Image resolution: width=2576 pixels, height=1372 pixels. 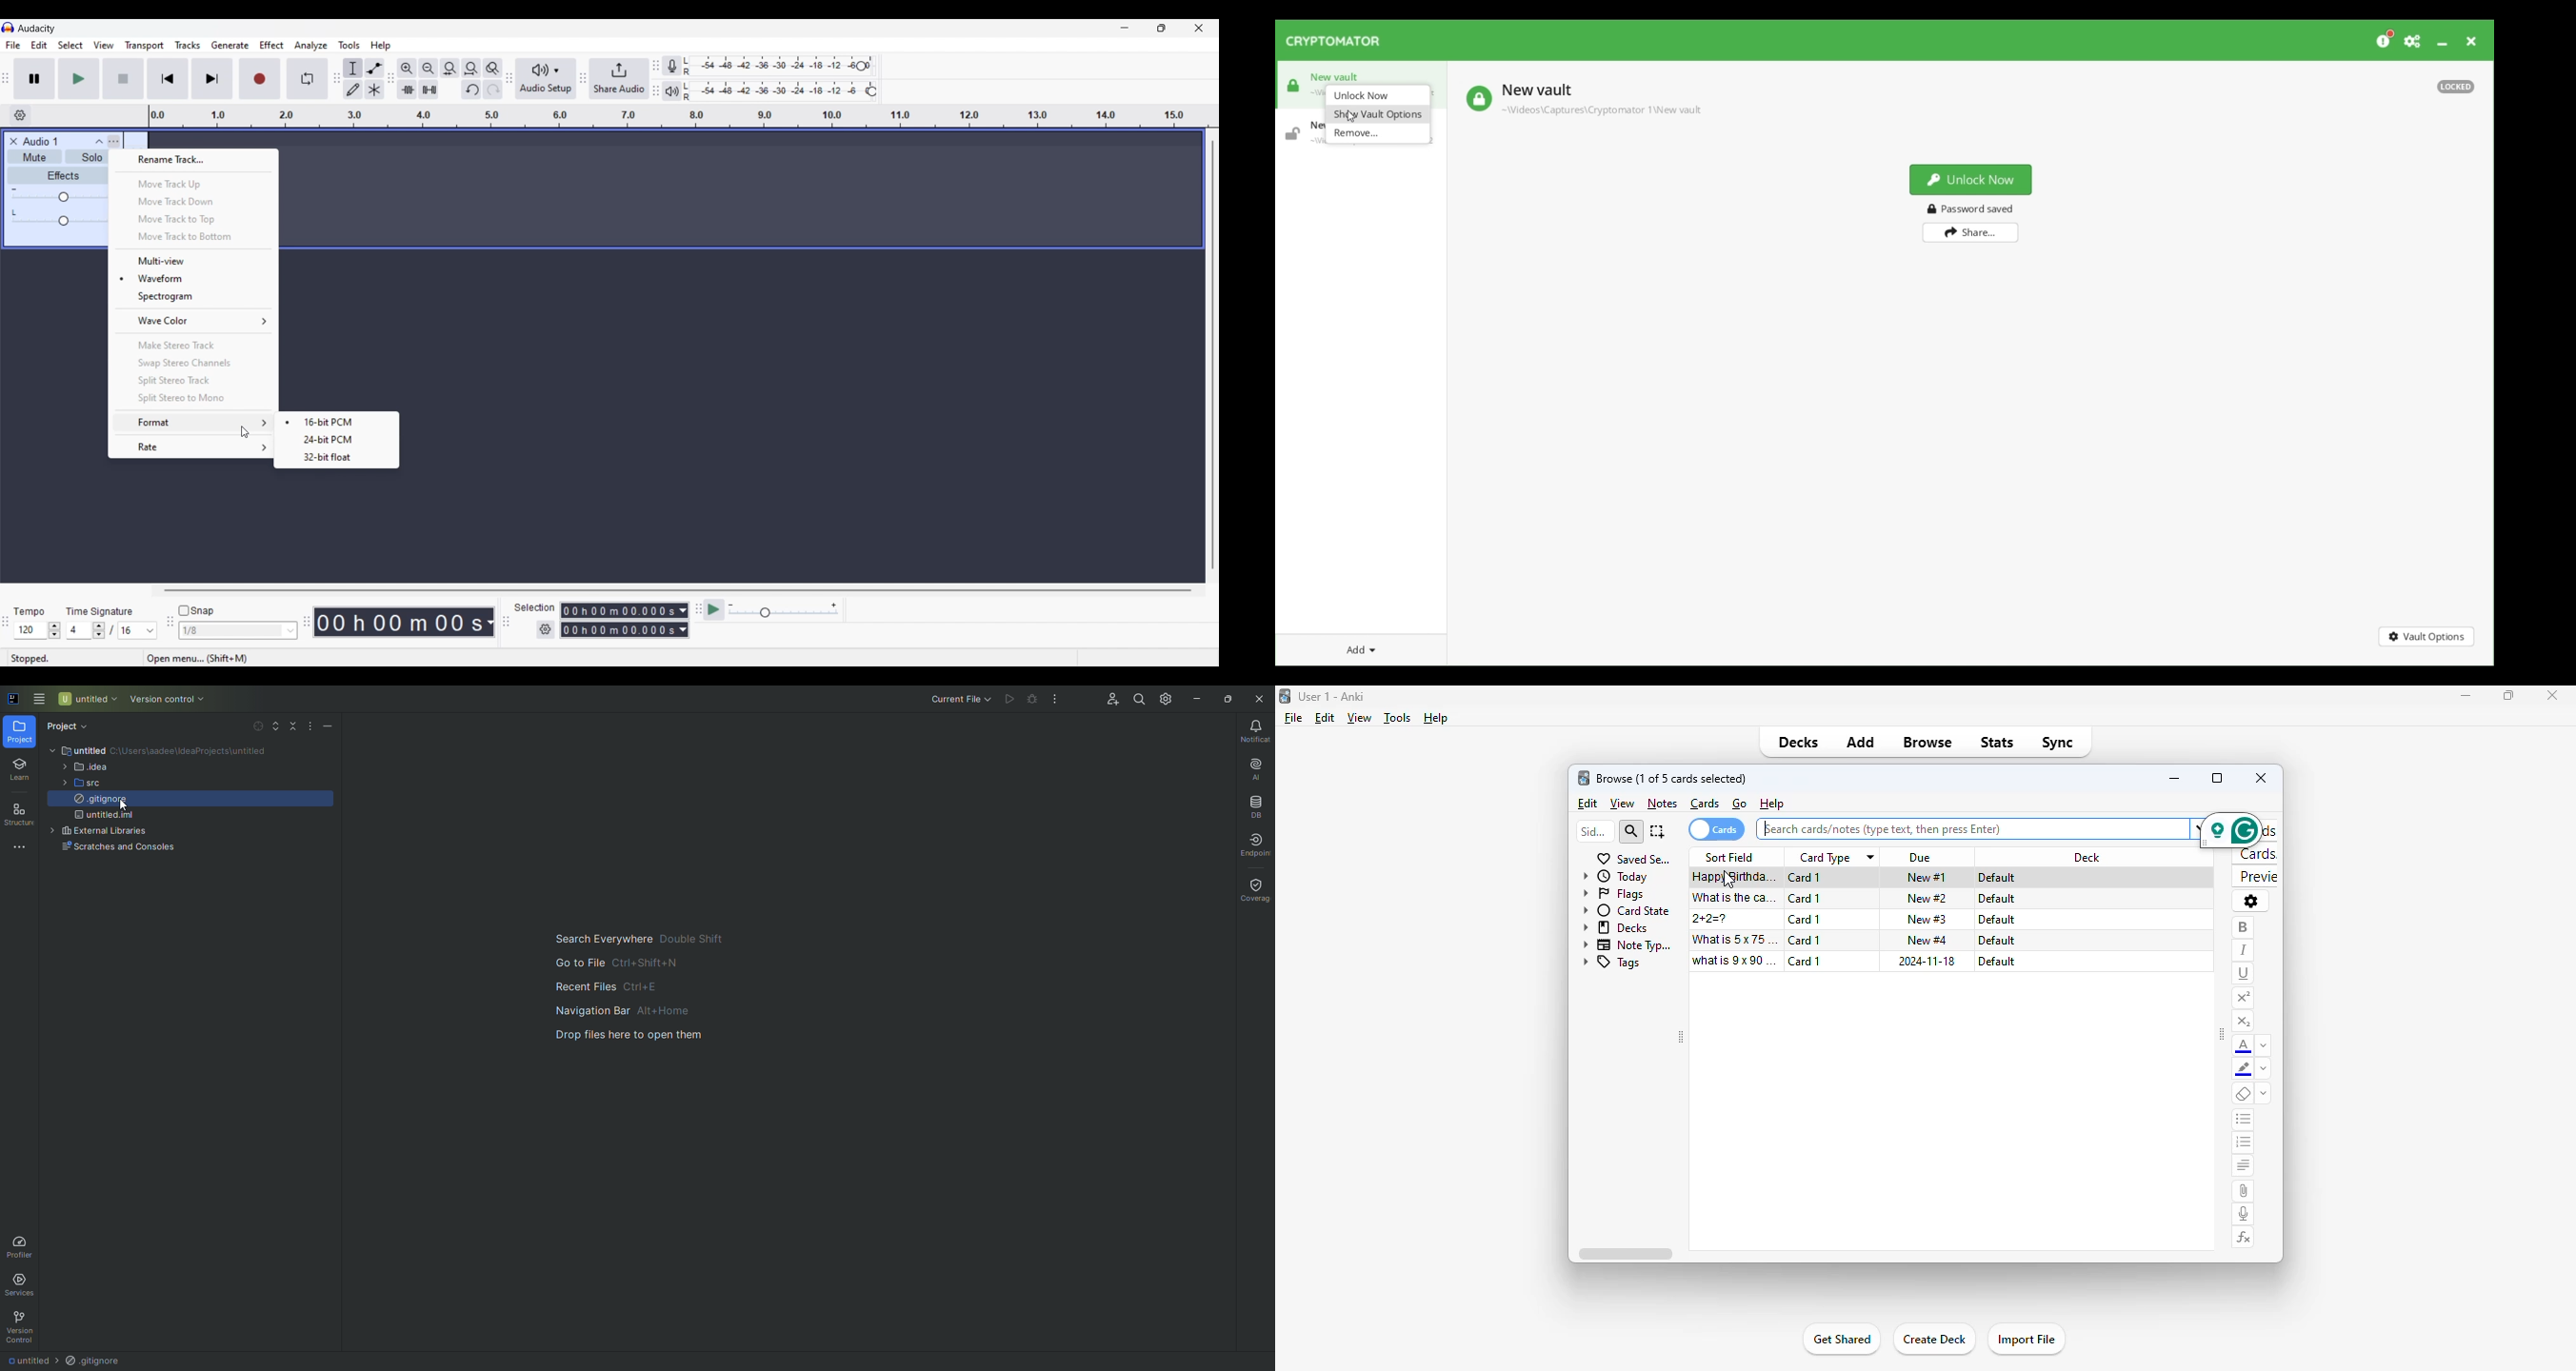 I want to click on select formatting to remove, so click(x=2263, y=1094).